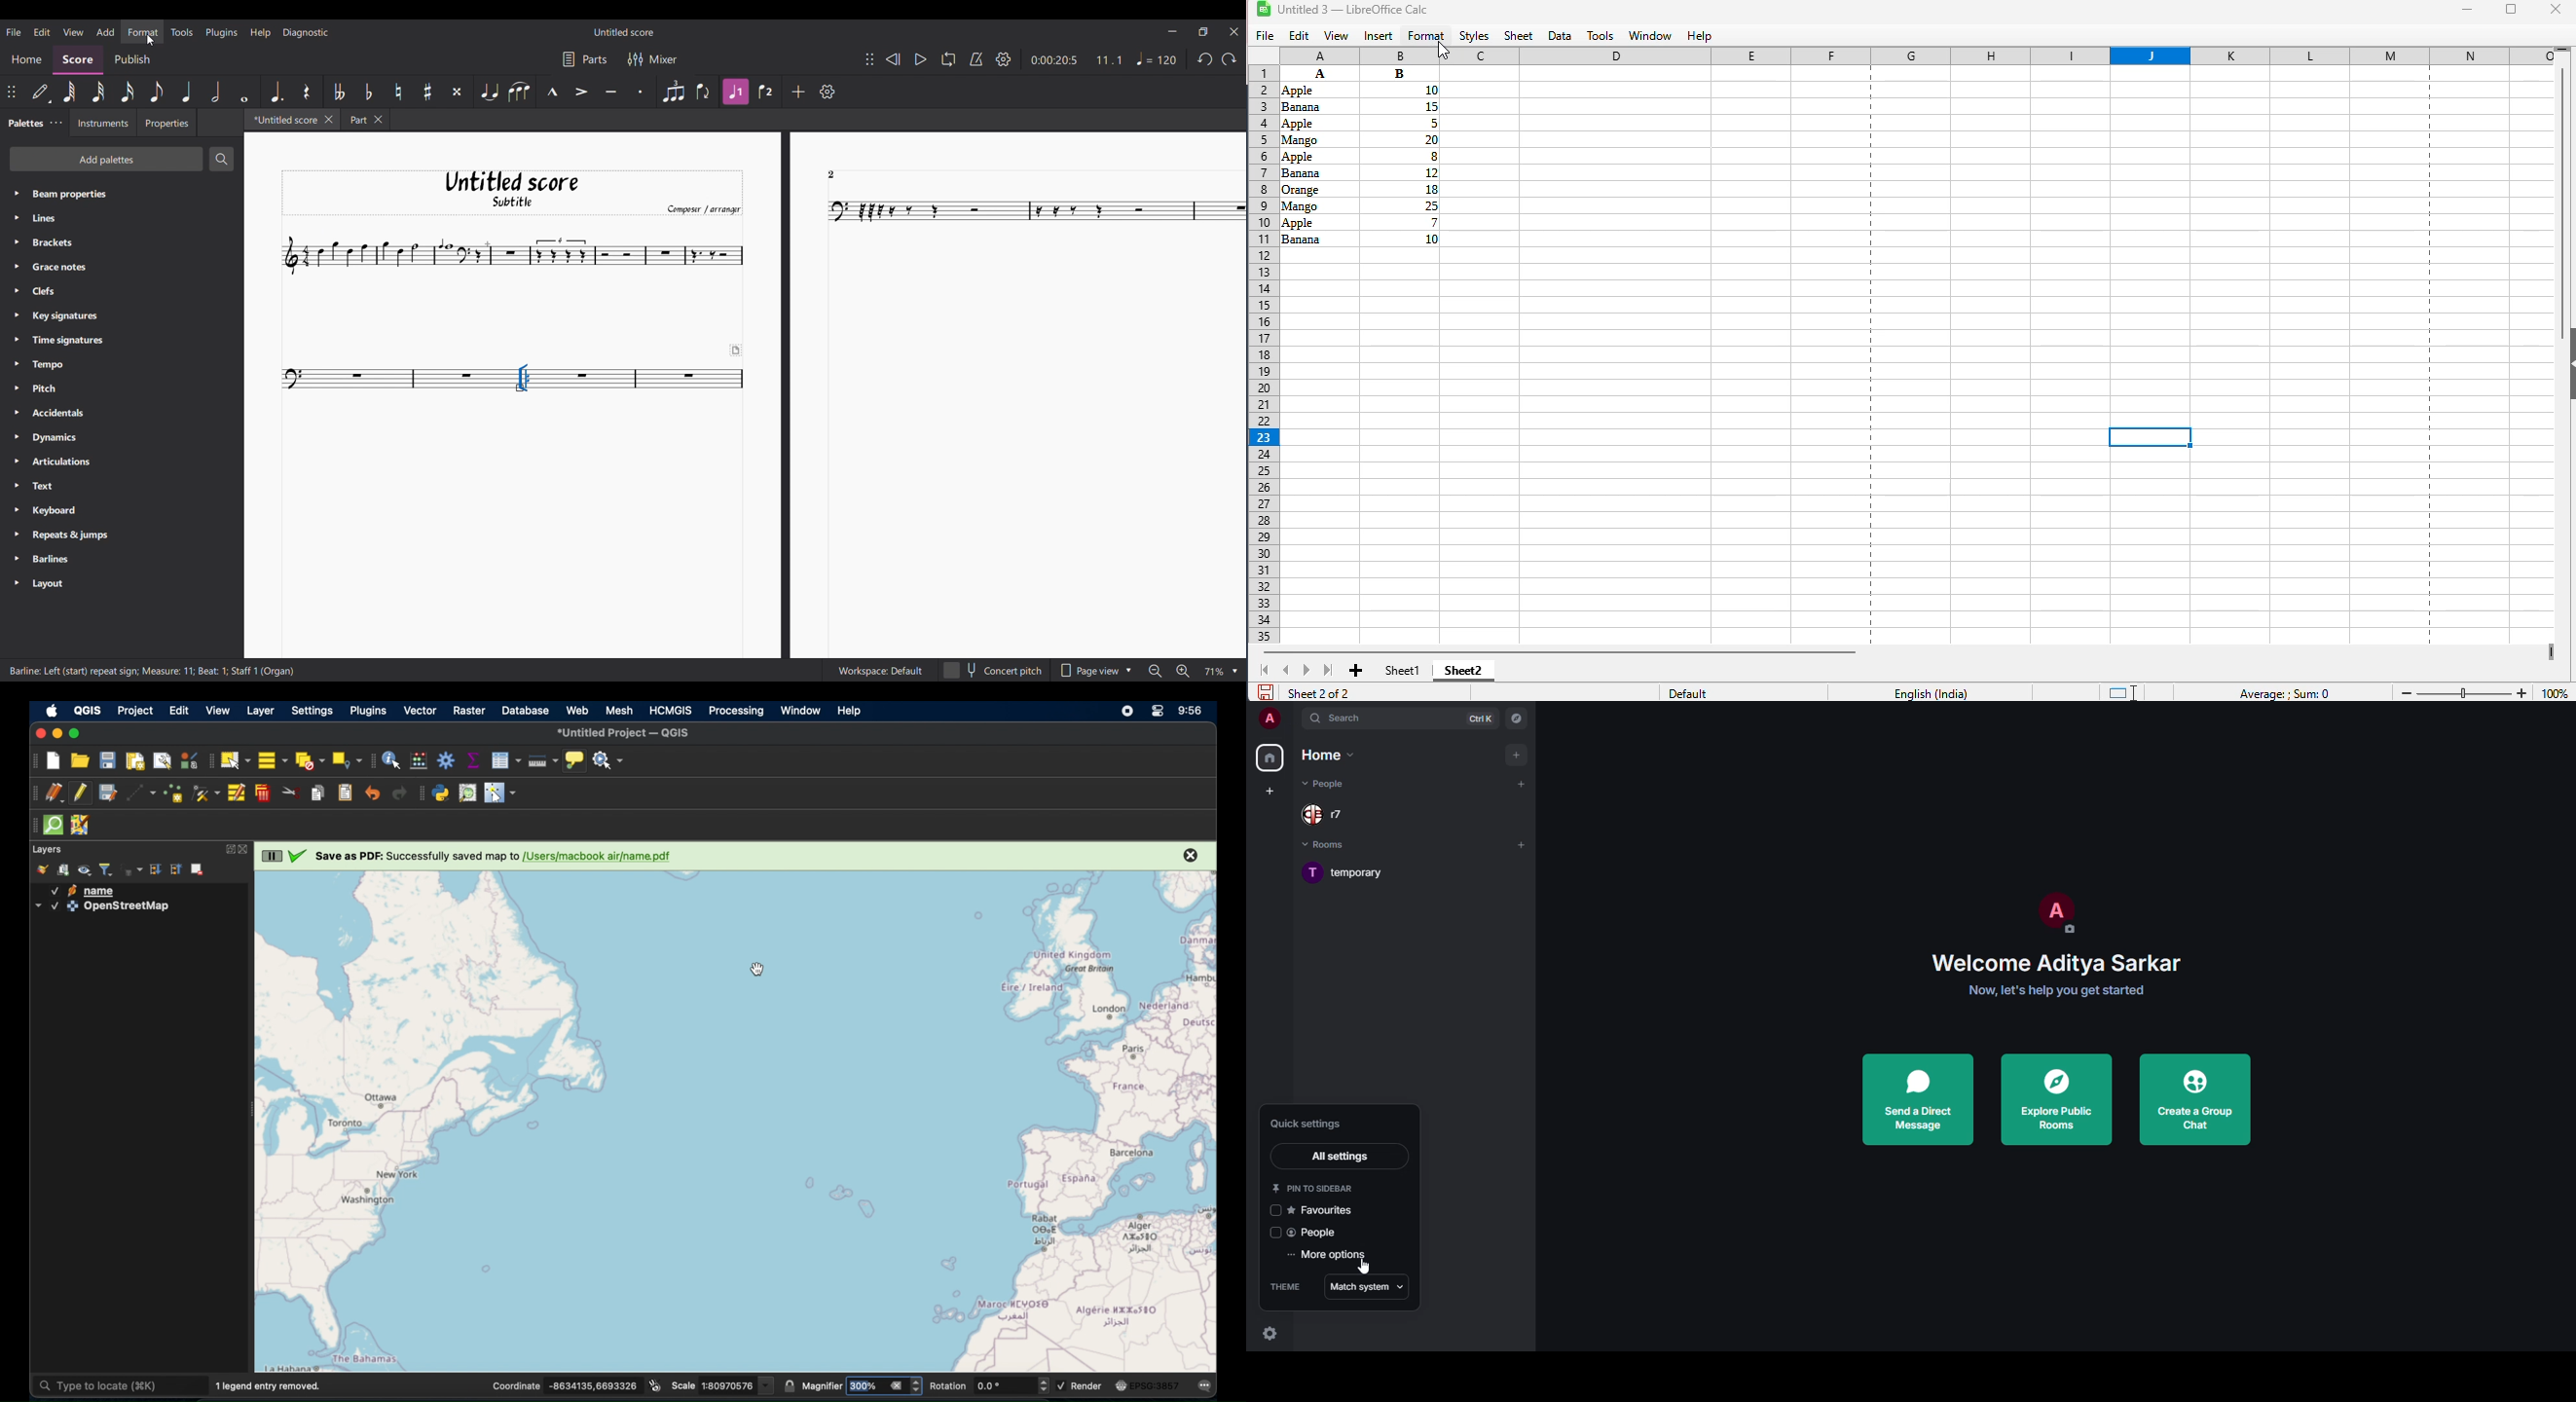  Describe the element at coordinates (227, 850) in the screenshot. I see `expand` at that location.